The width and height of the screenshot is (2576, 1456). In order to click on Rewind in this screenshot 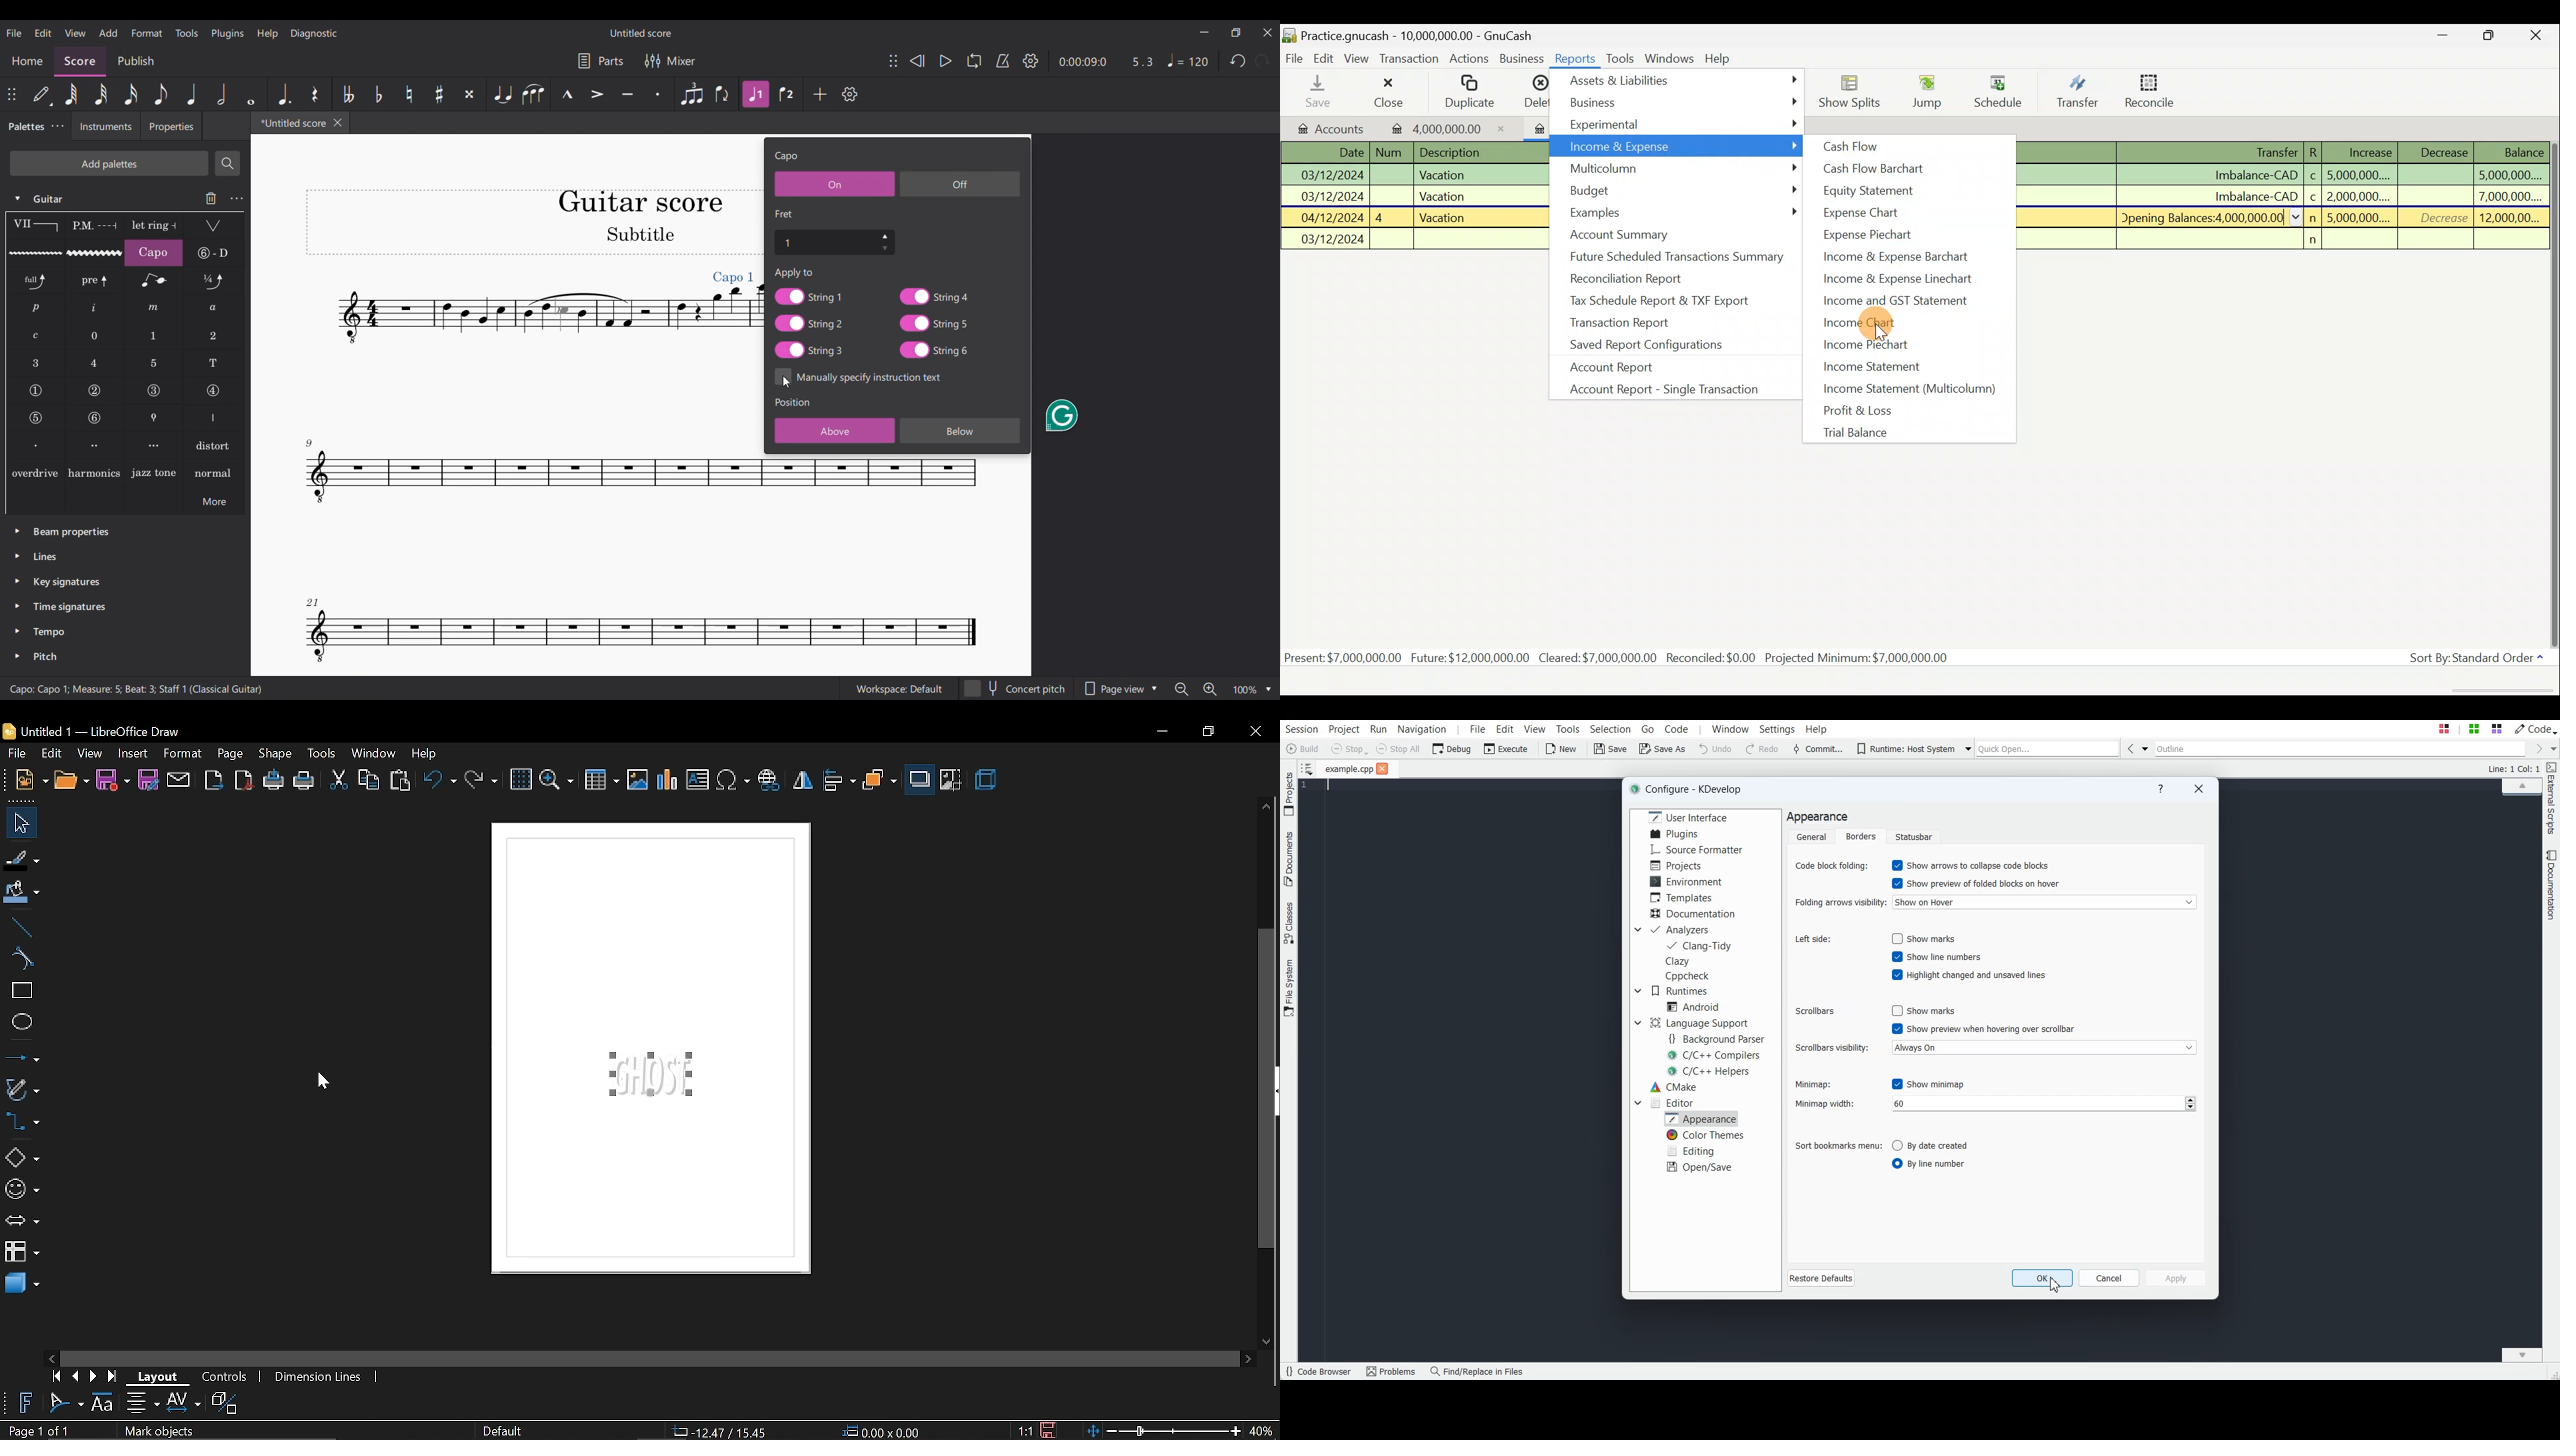, I will do `click(917, 61)`.